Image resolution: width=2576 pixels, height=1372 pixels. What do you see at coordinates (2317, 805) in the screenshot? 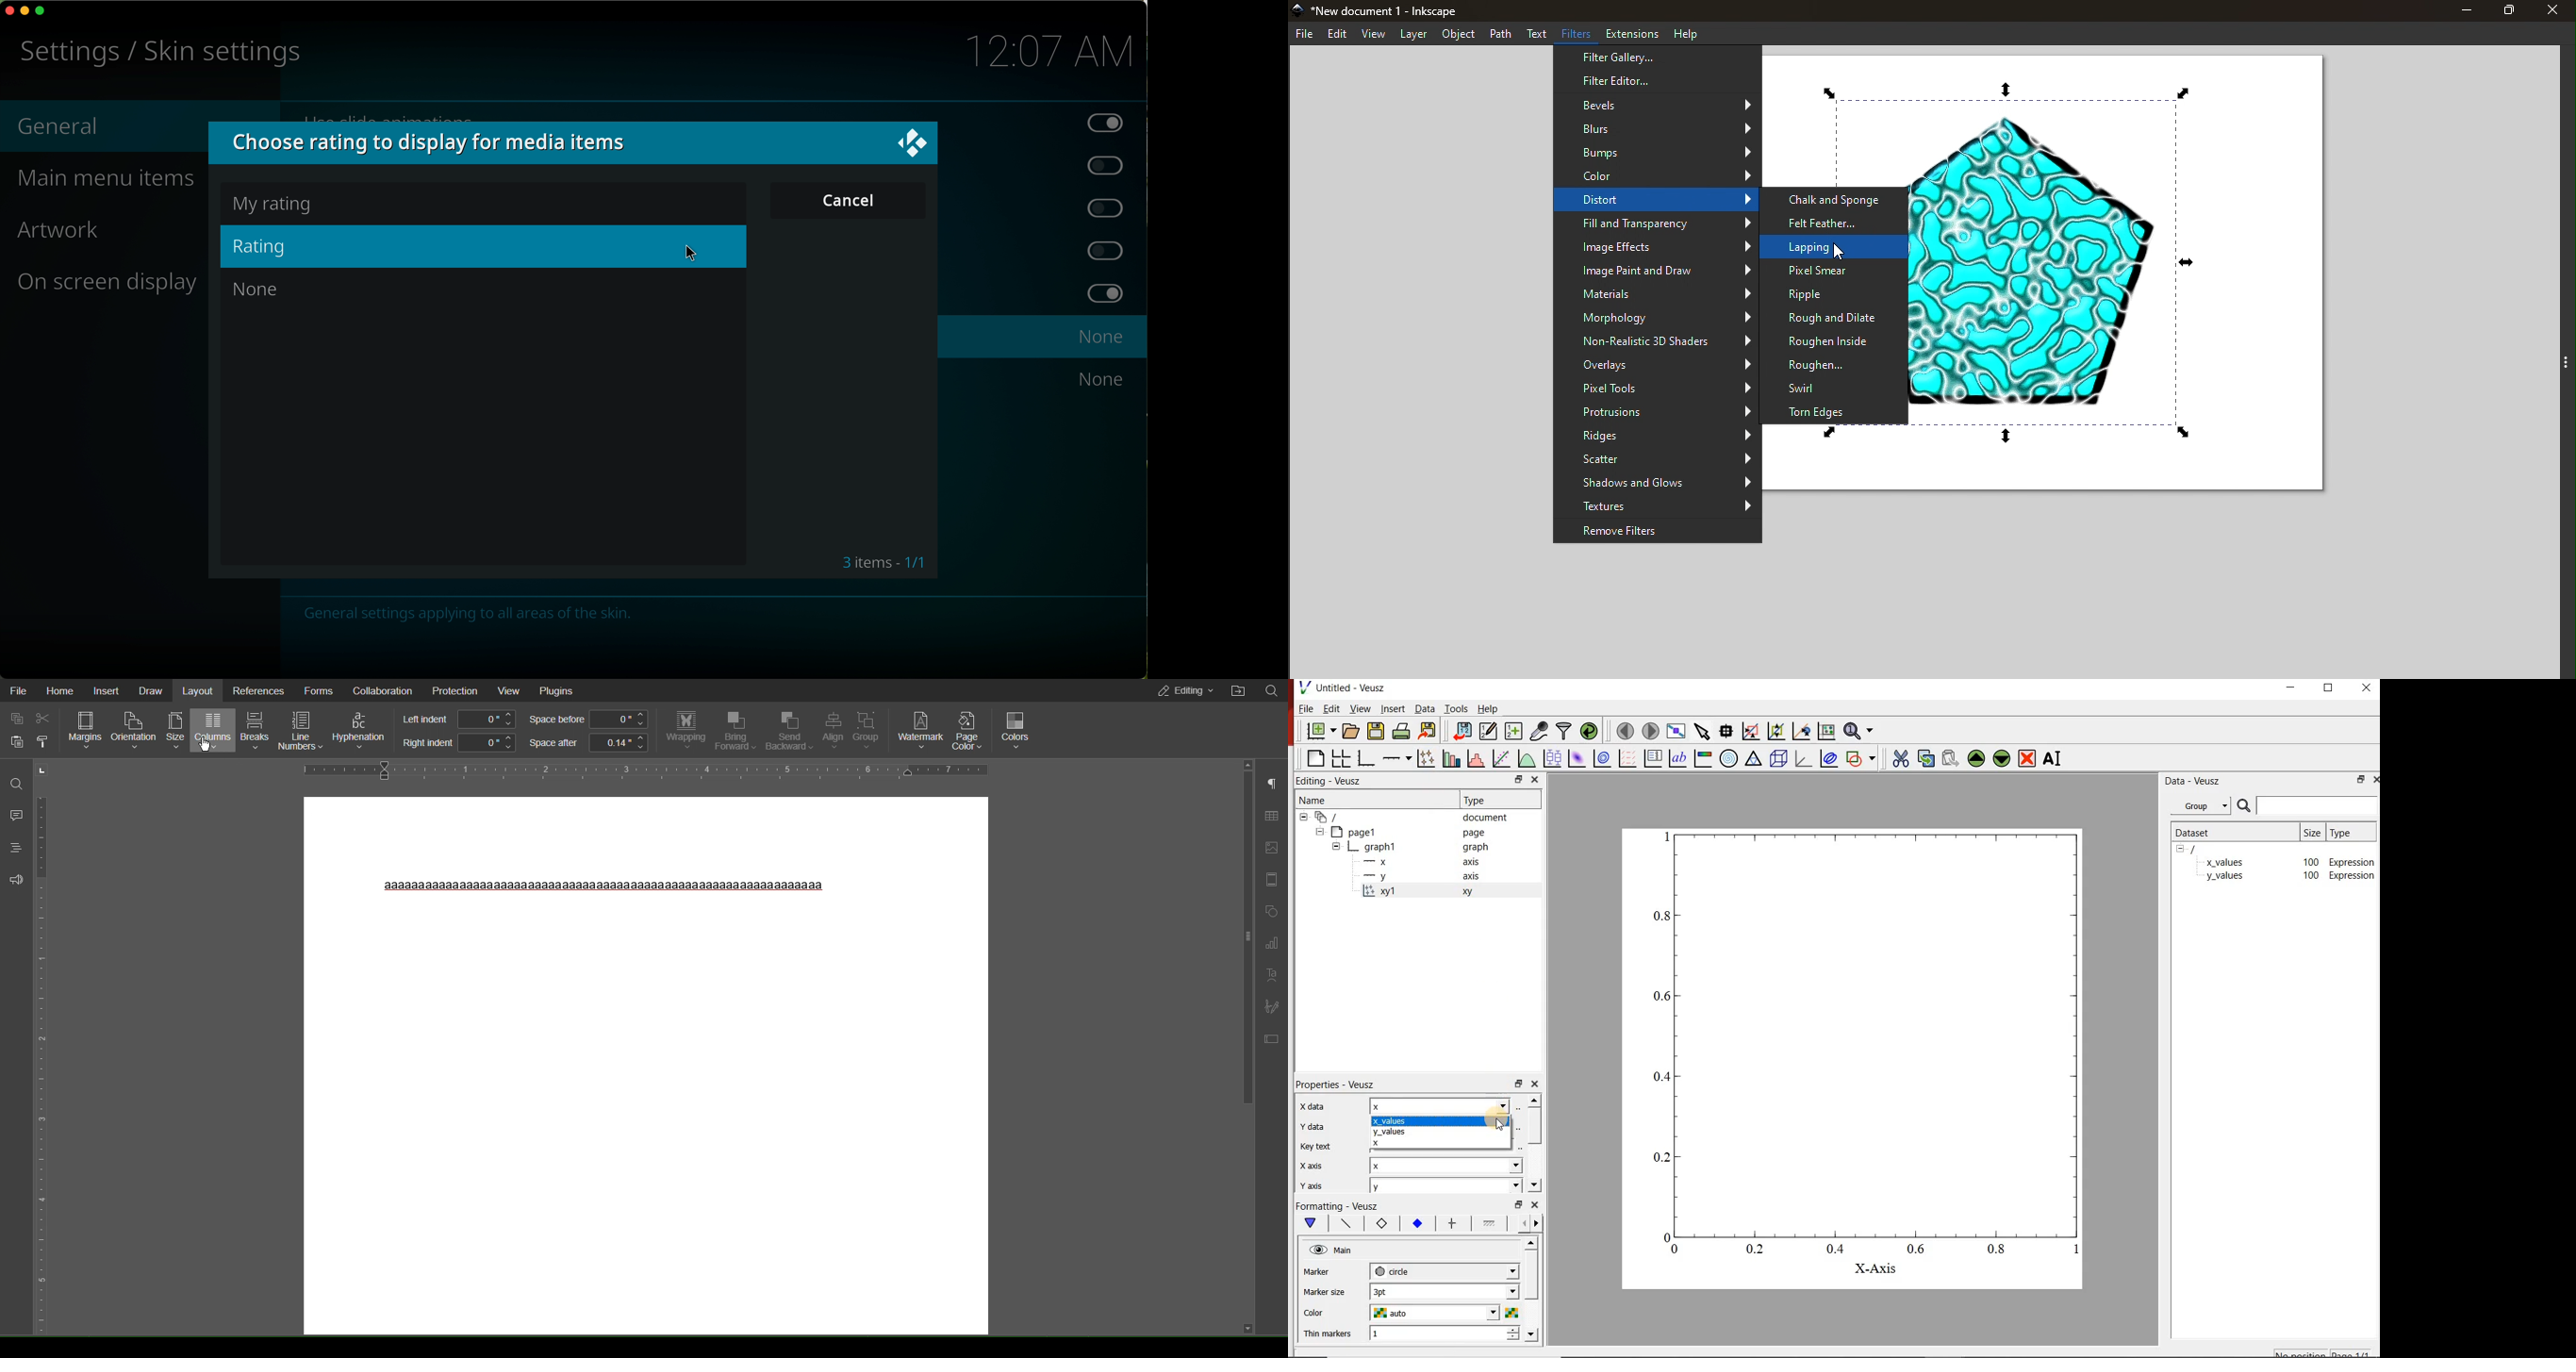
I see `input search` at bounding box center [2317, 805].